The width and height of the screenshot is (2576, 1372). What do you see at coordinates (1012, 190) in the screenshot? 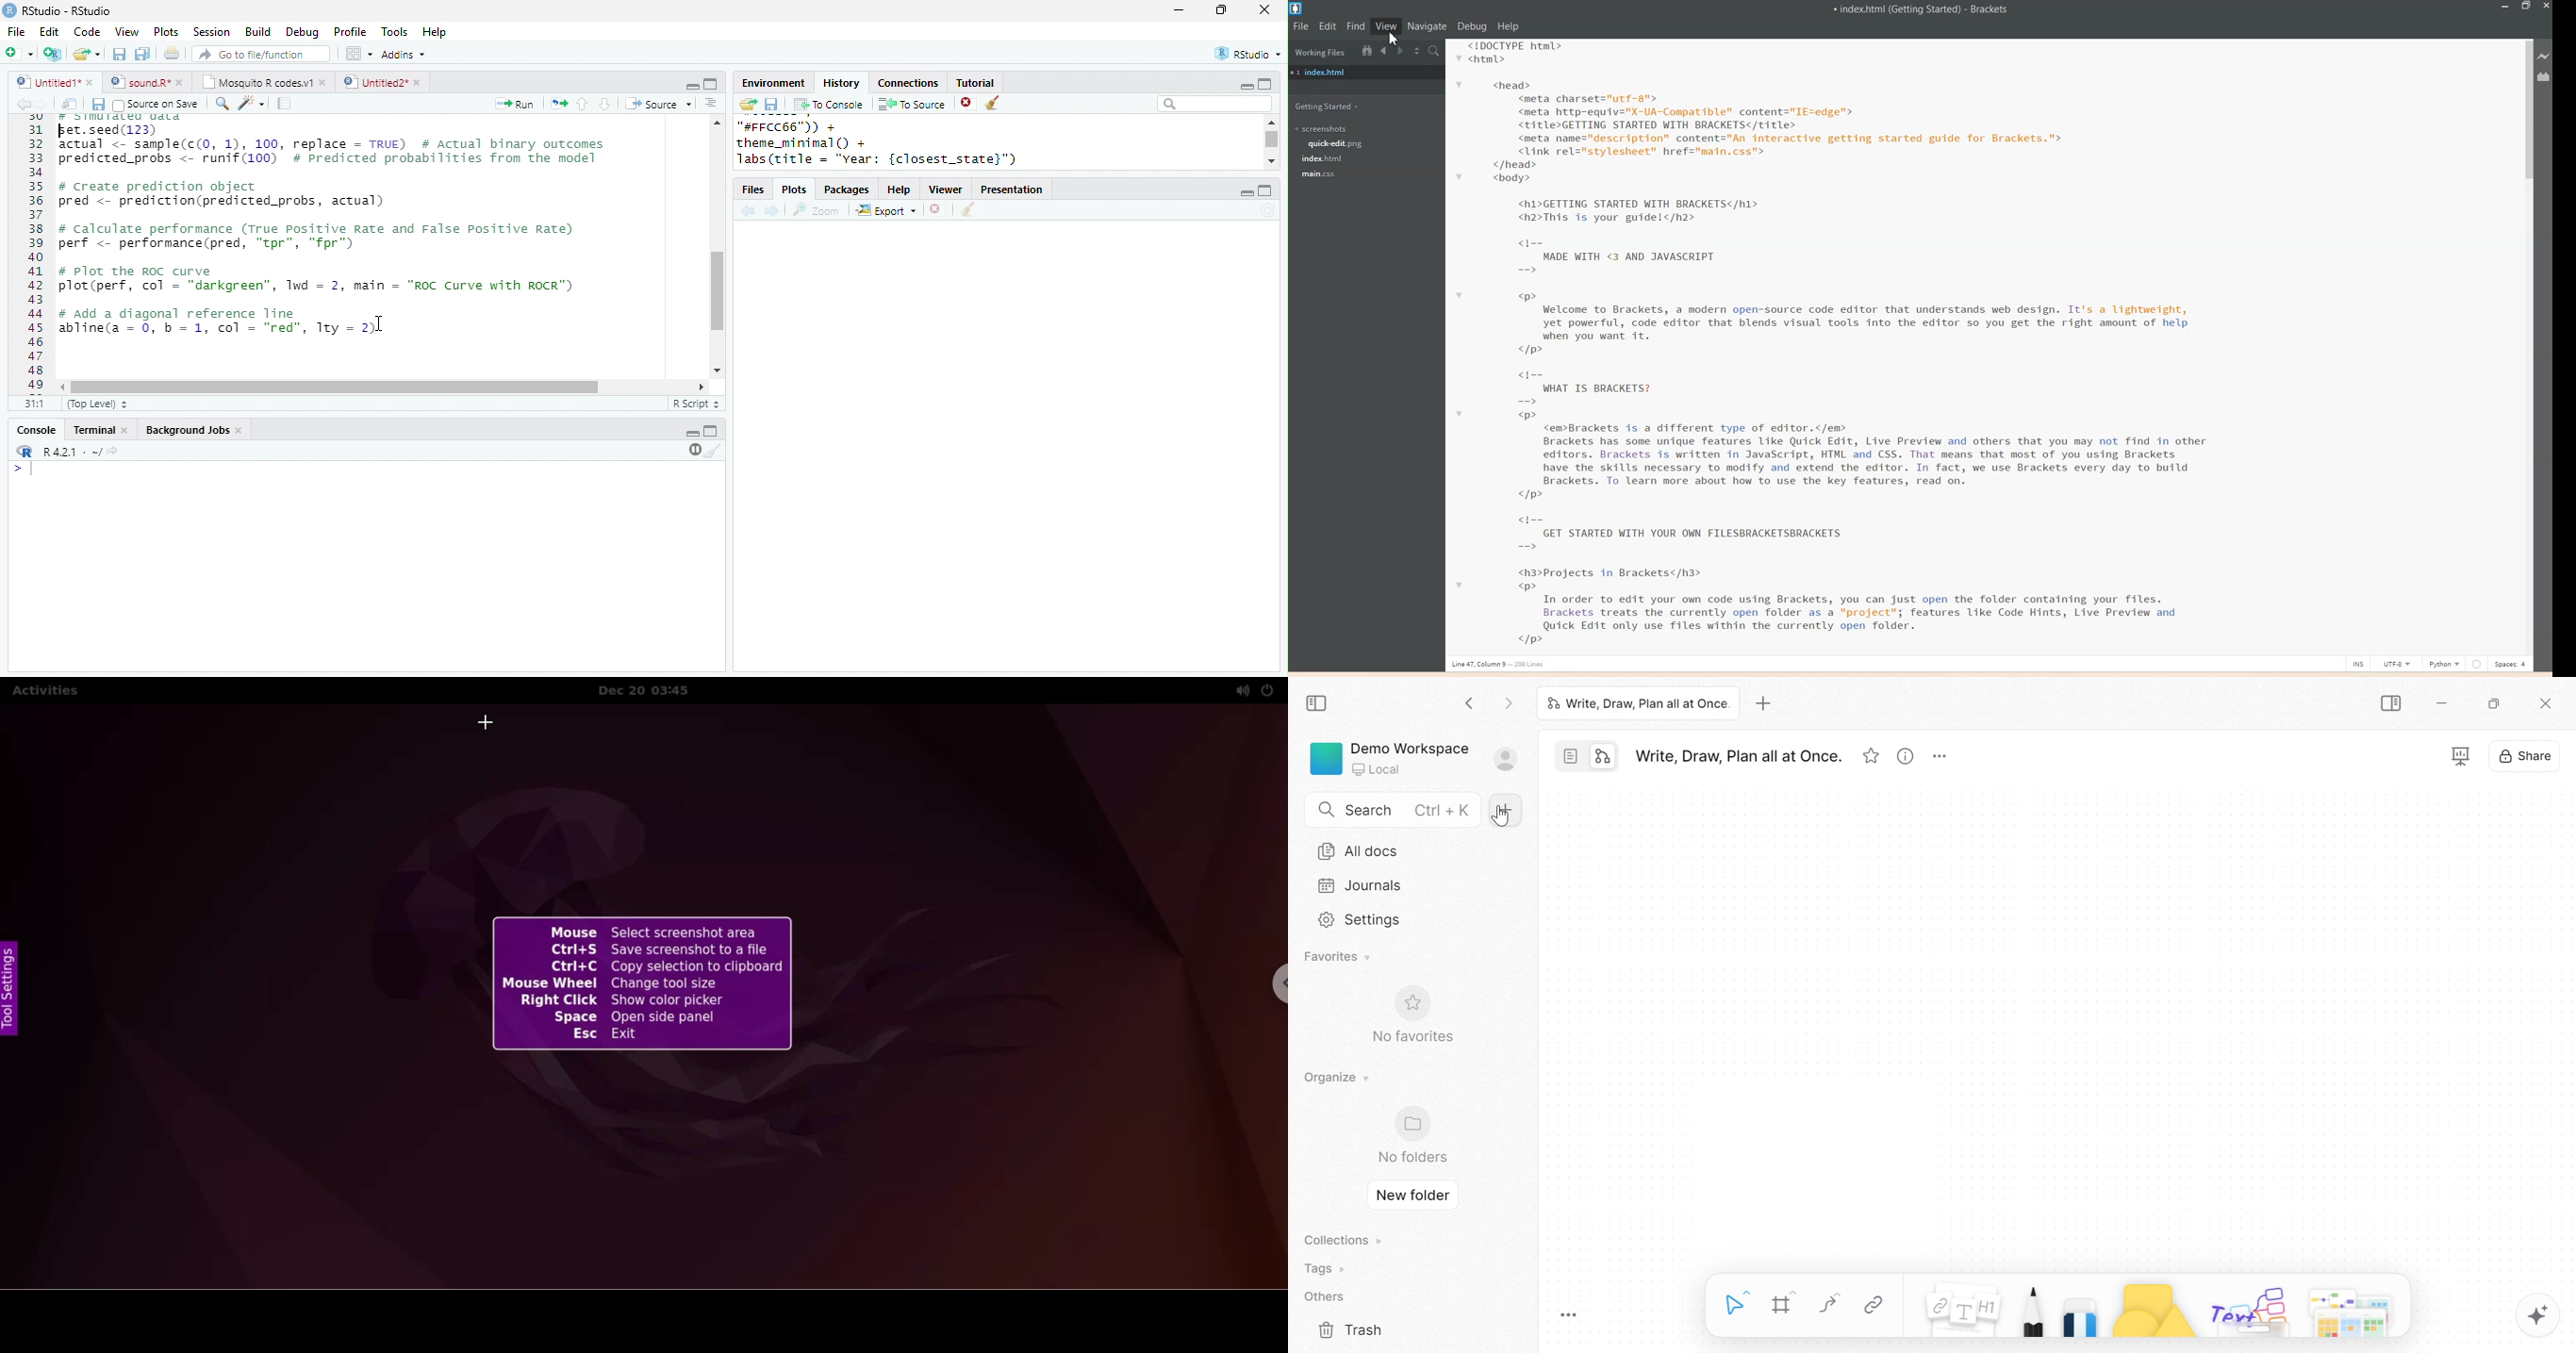
I see `Presentation` at bounding box center [1012, 190].